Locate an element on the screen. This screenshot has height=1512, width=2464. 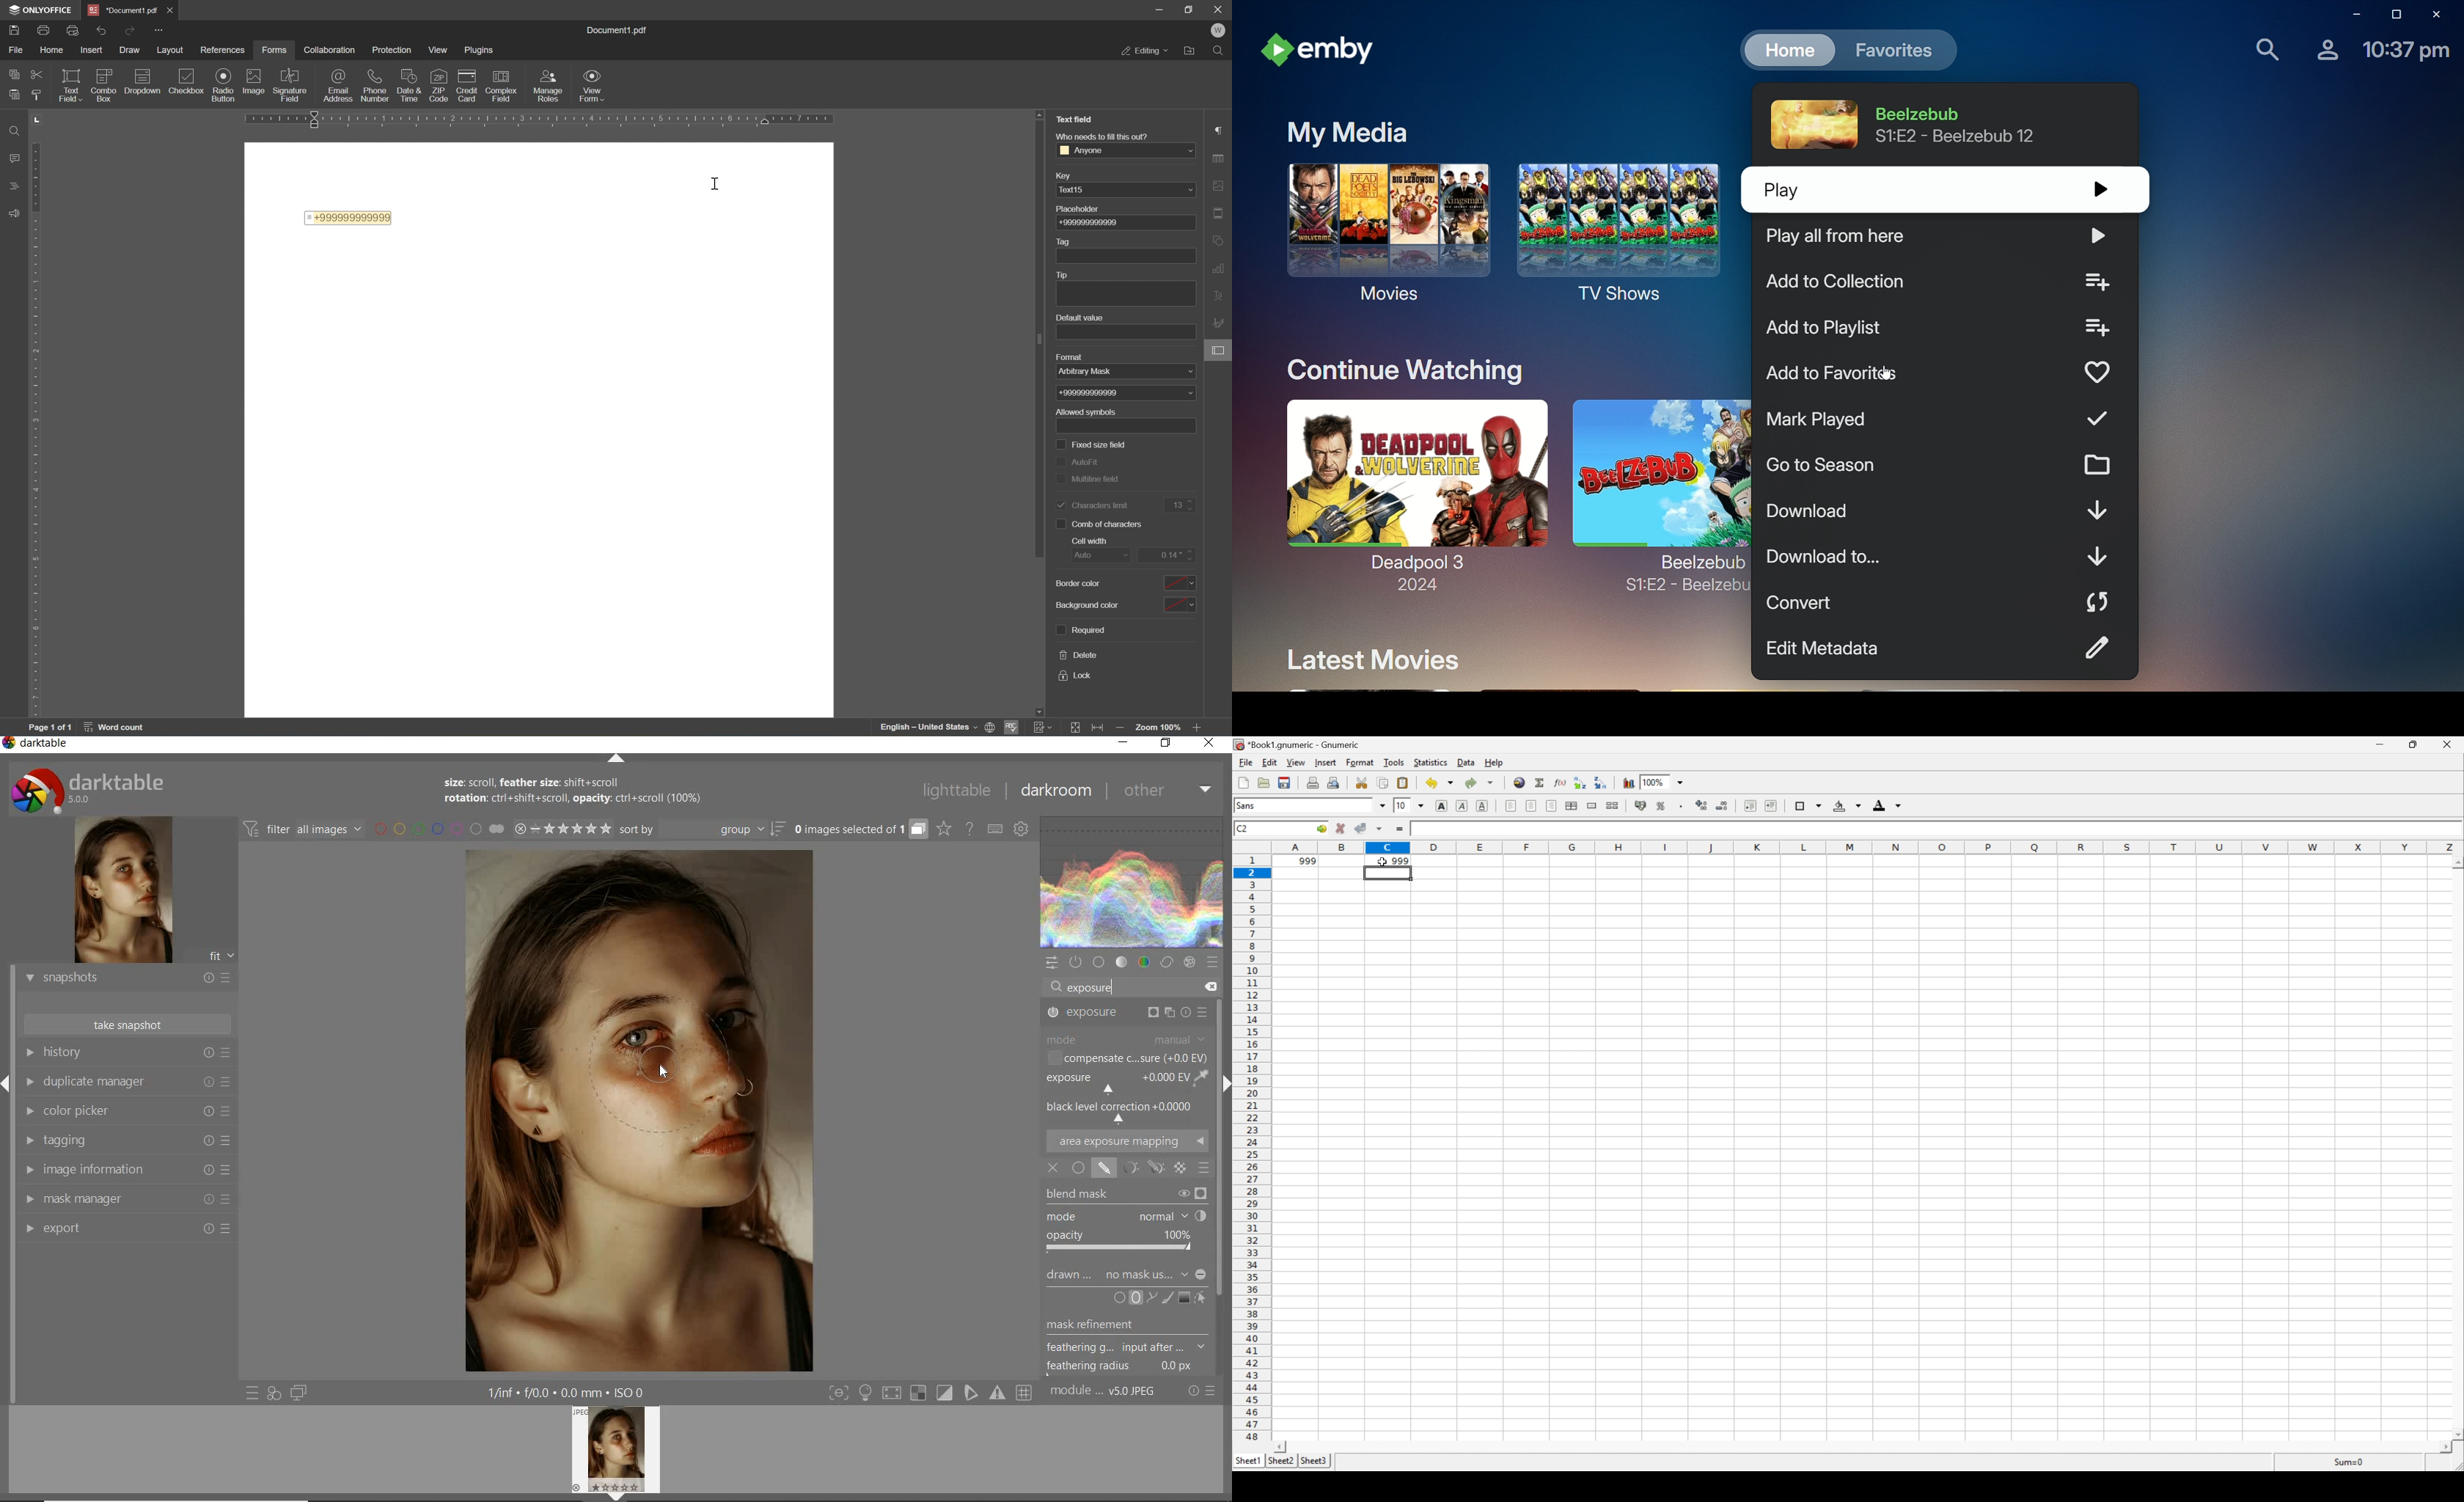
go to is located at coordinates (1321, 827).